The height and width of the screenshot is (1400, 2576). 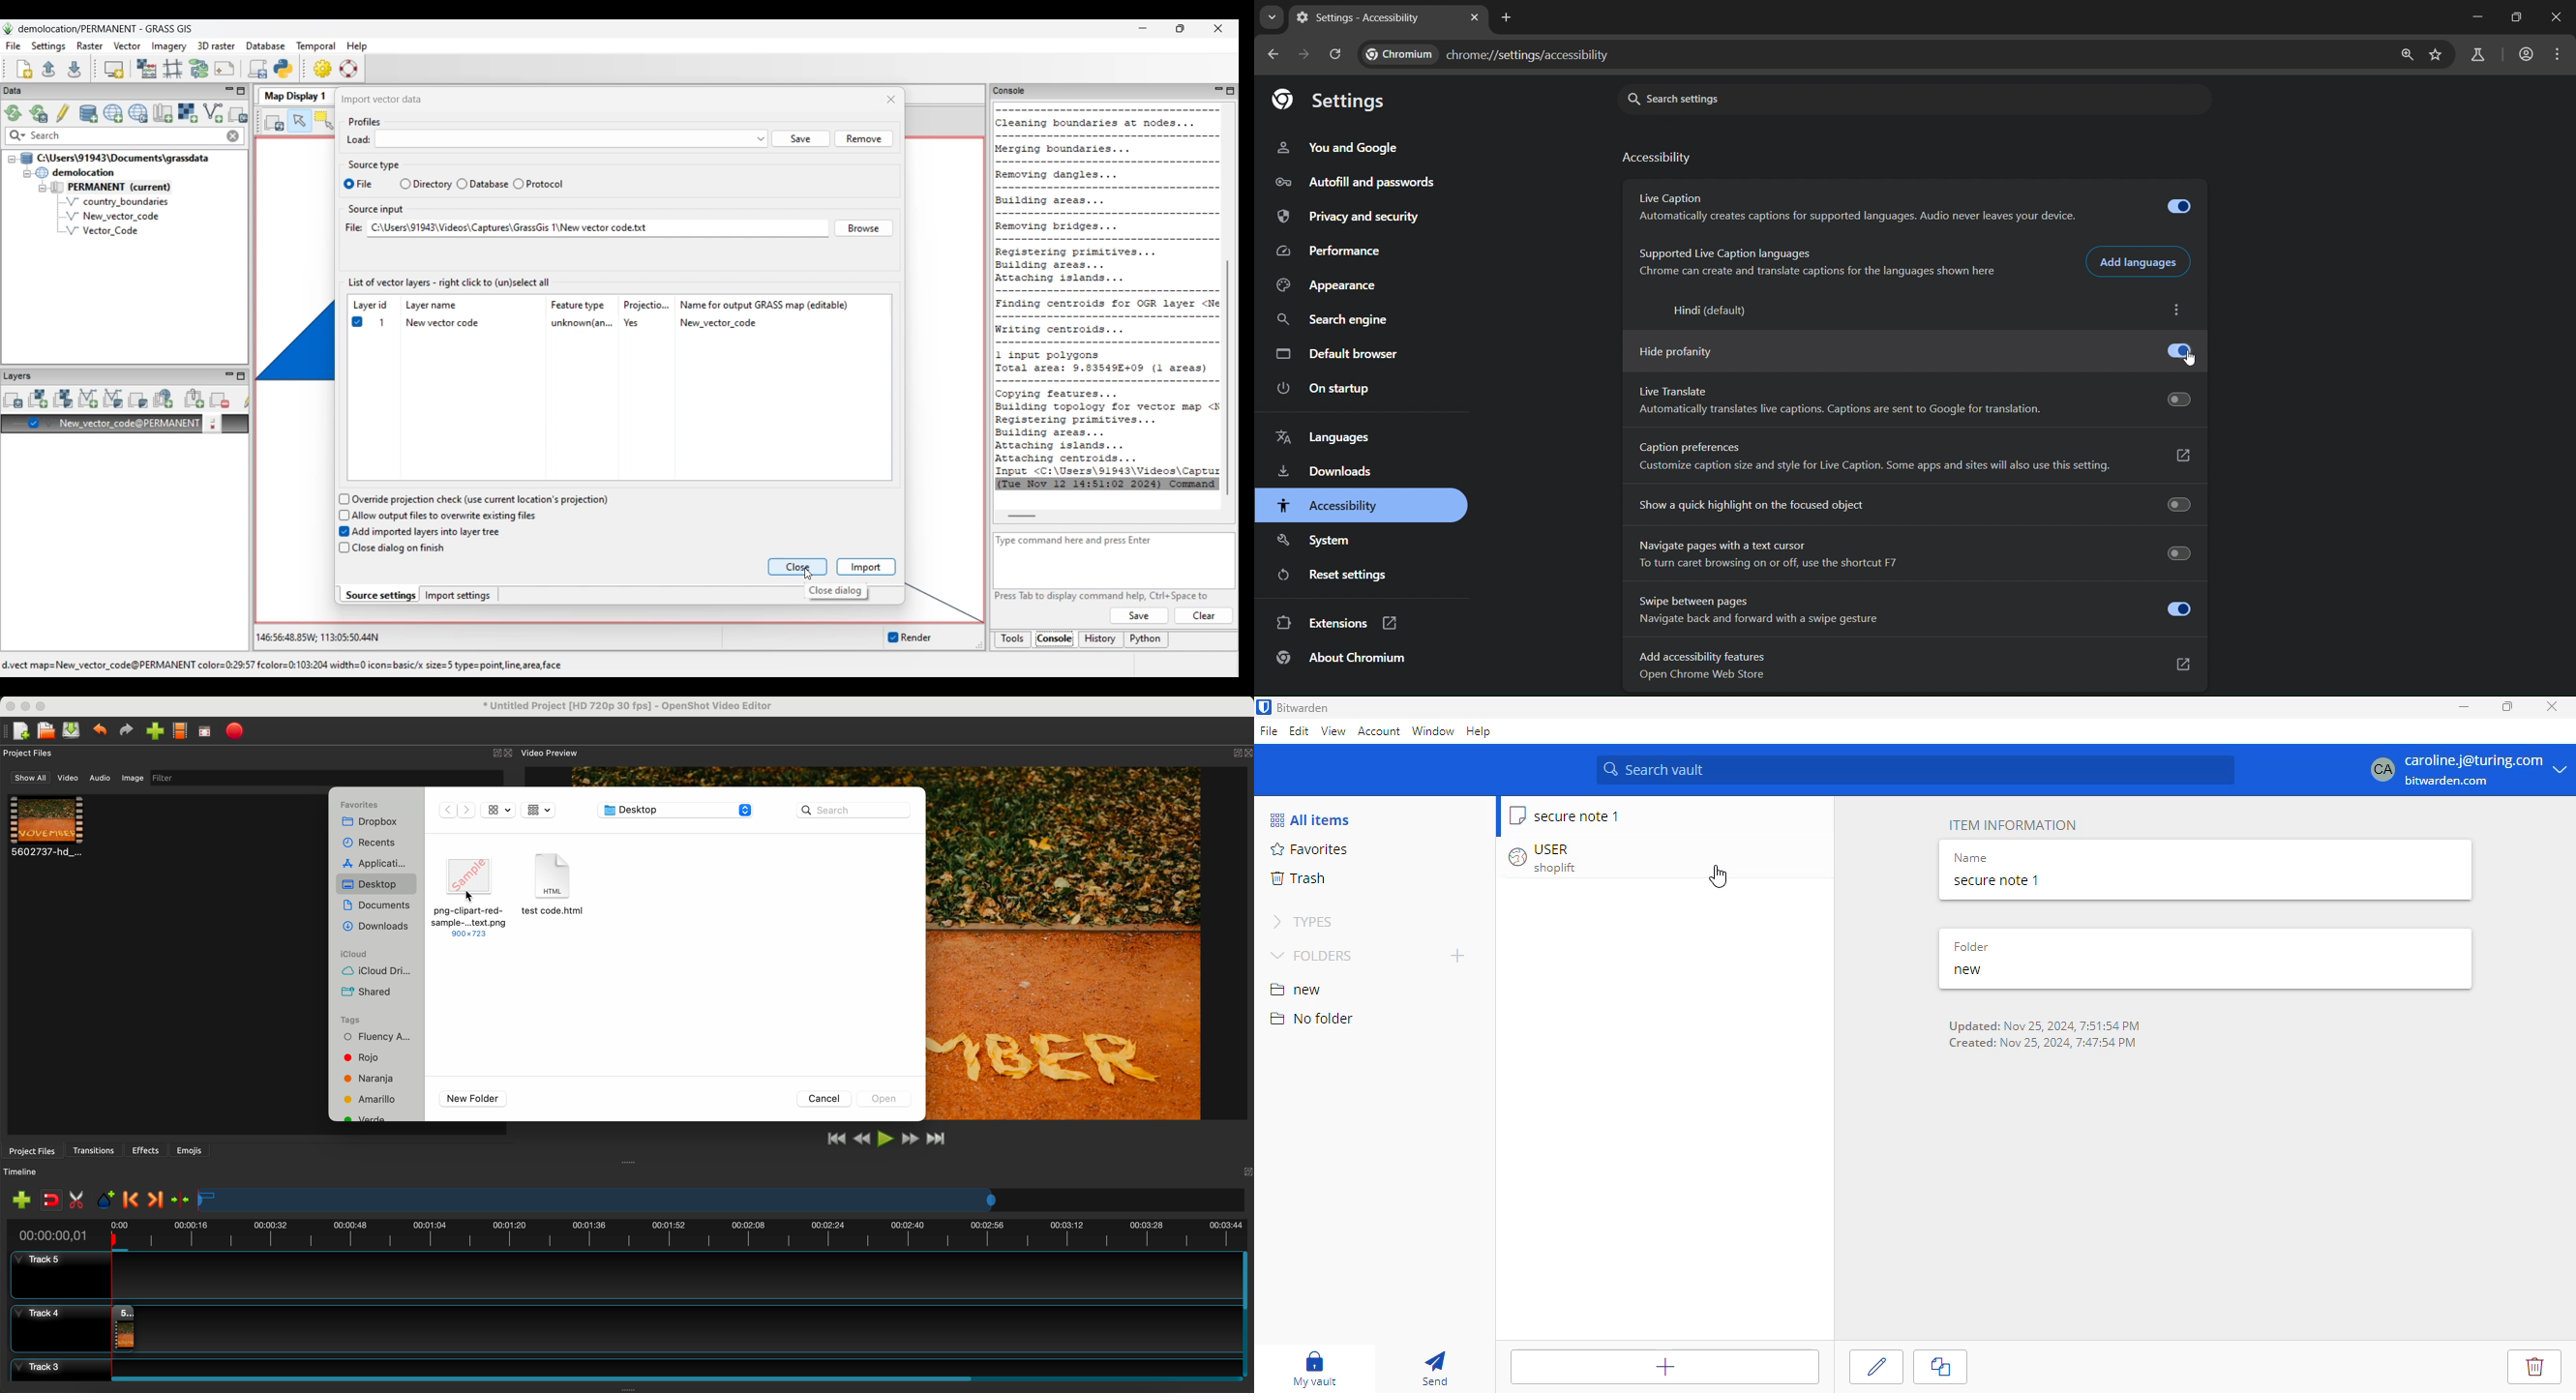 I want to click on cursor, so click(x=1718, y=876).